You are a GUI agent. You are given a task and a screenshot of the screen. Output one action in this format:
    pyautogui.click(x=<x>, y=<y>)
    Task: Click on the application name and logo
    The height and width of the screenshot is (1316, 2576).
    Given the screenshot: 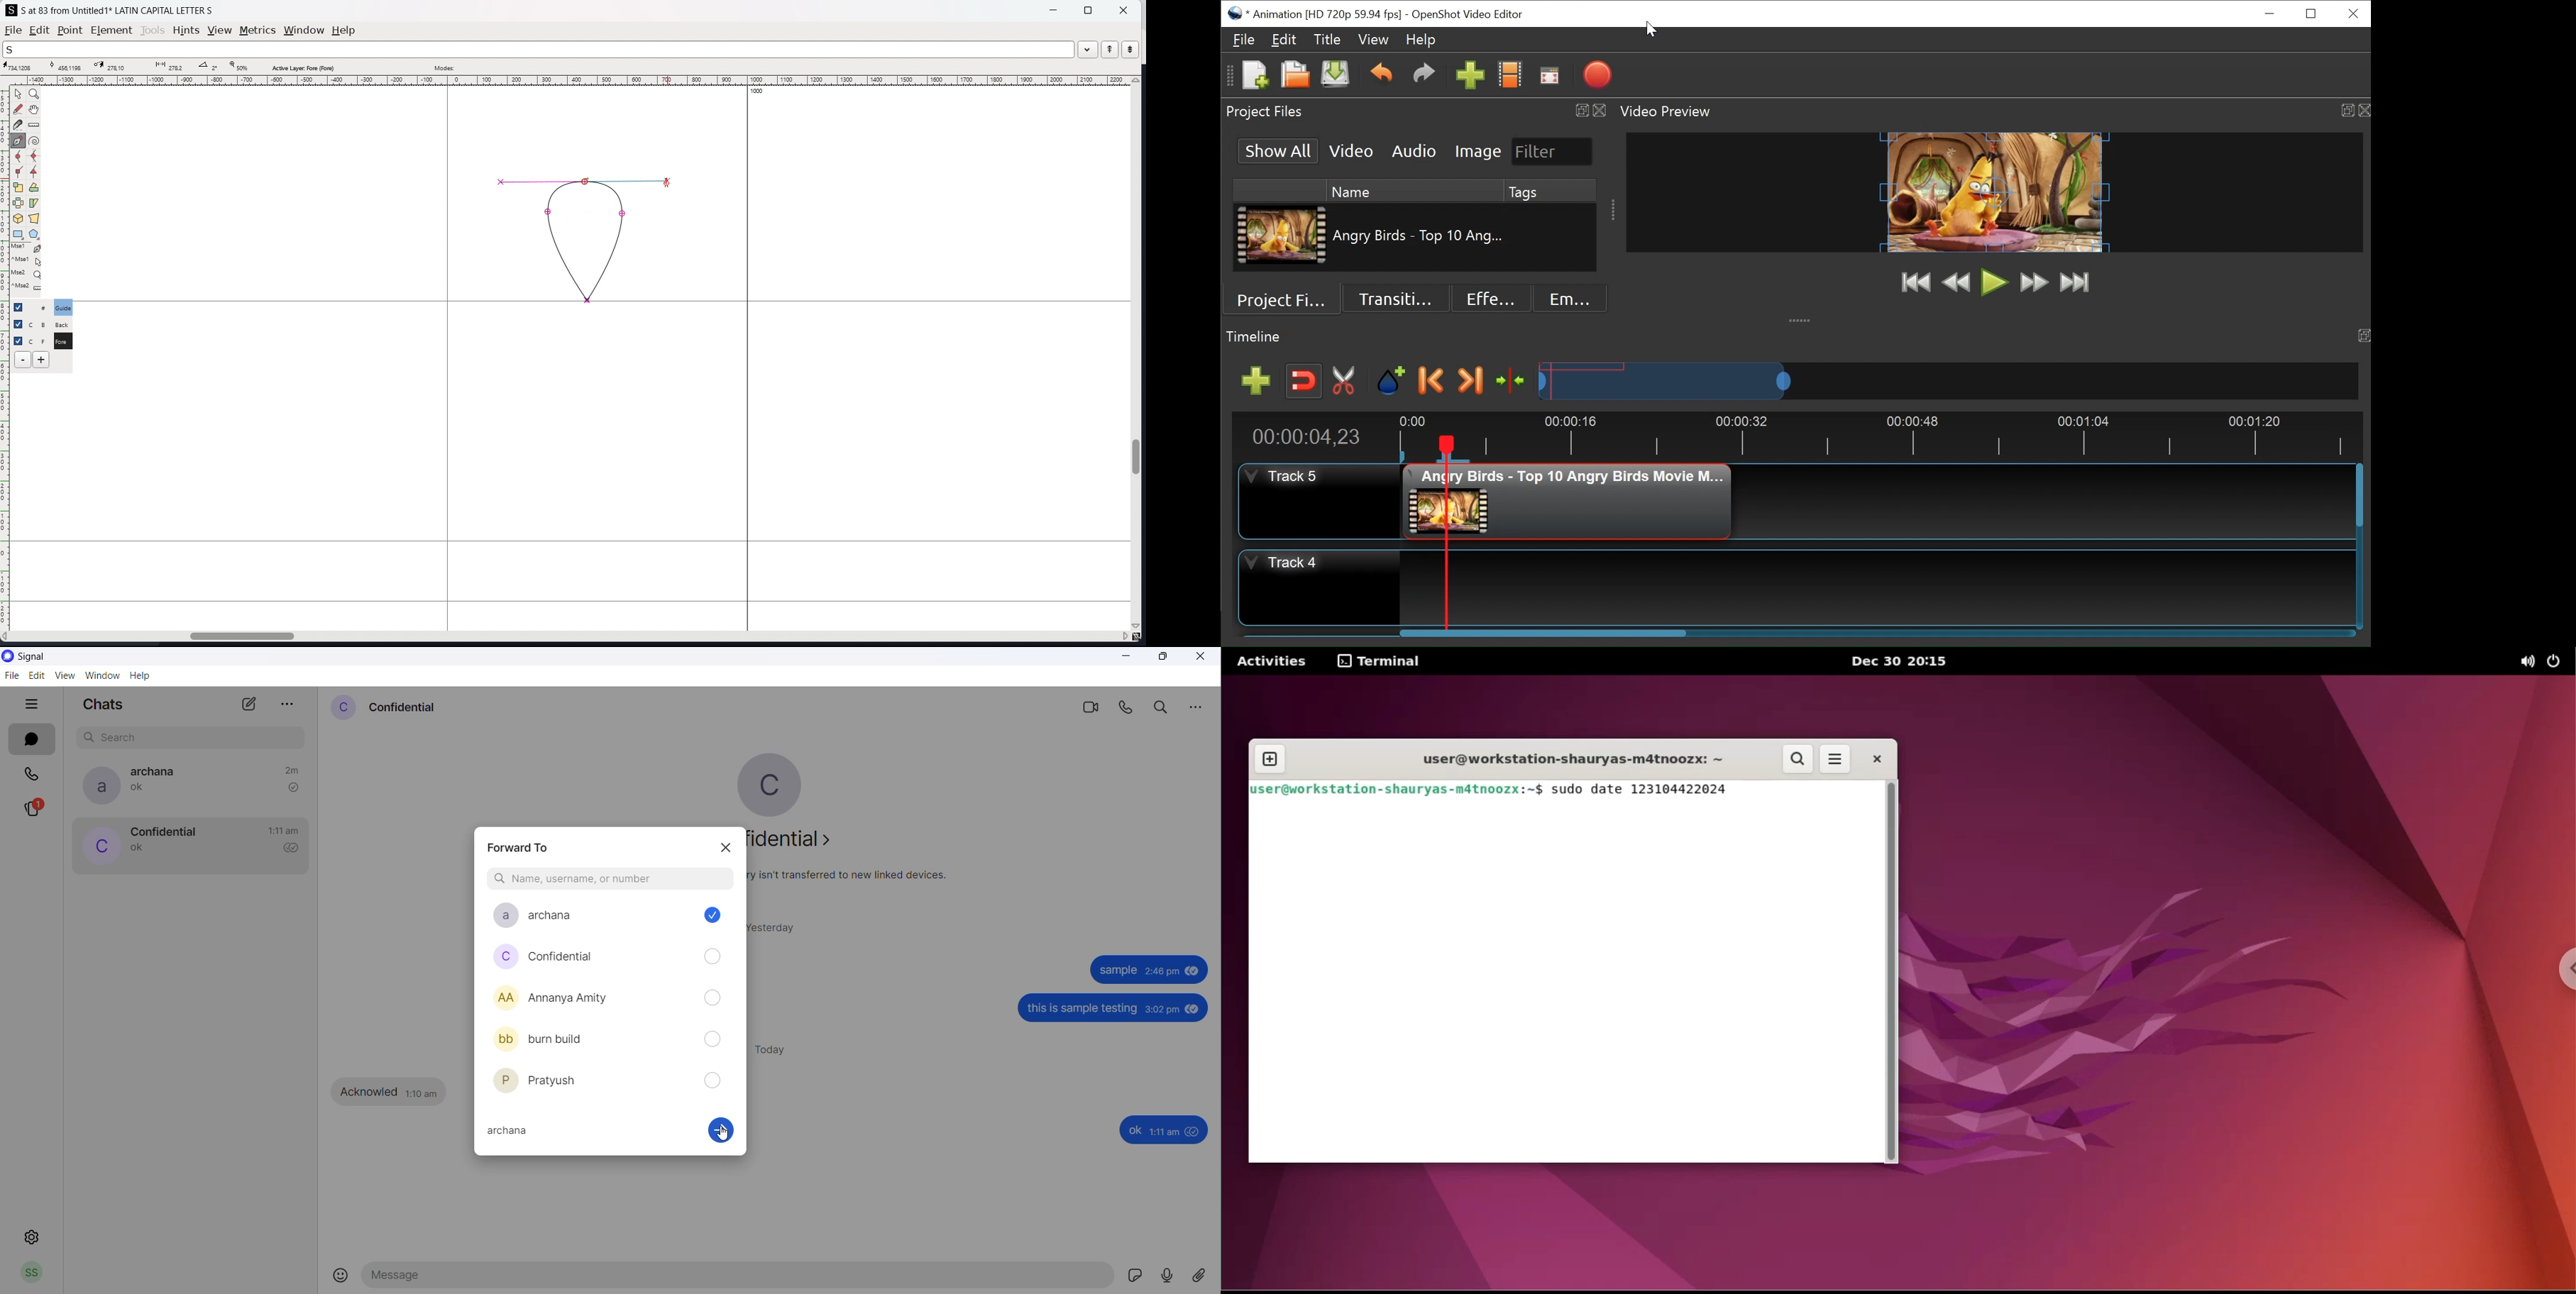 What is the action you would take?
    pyautogui.click(x=43, y=656)
    